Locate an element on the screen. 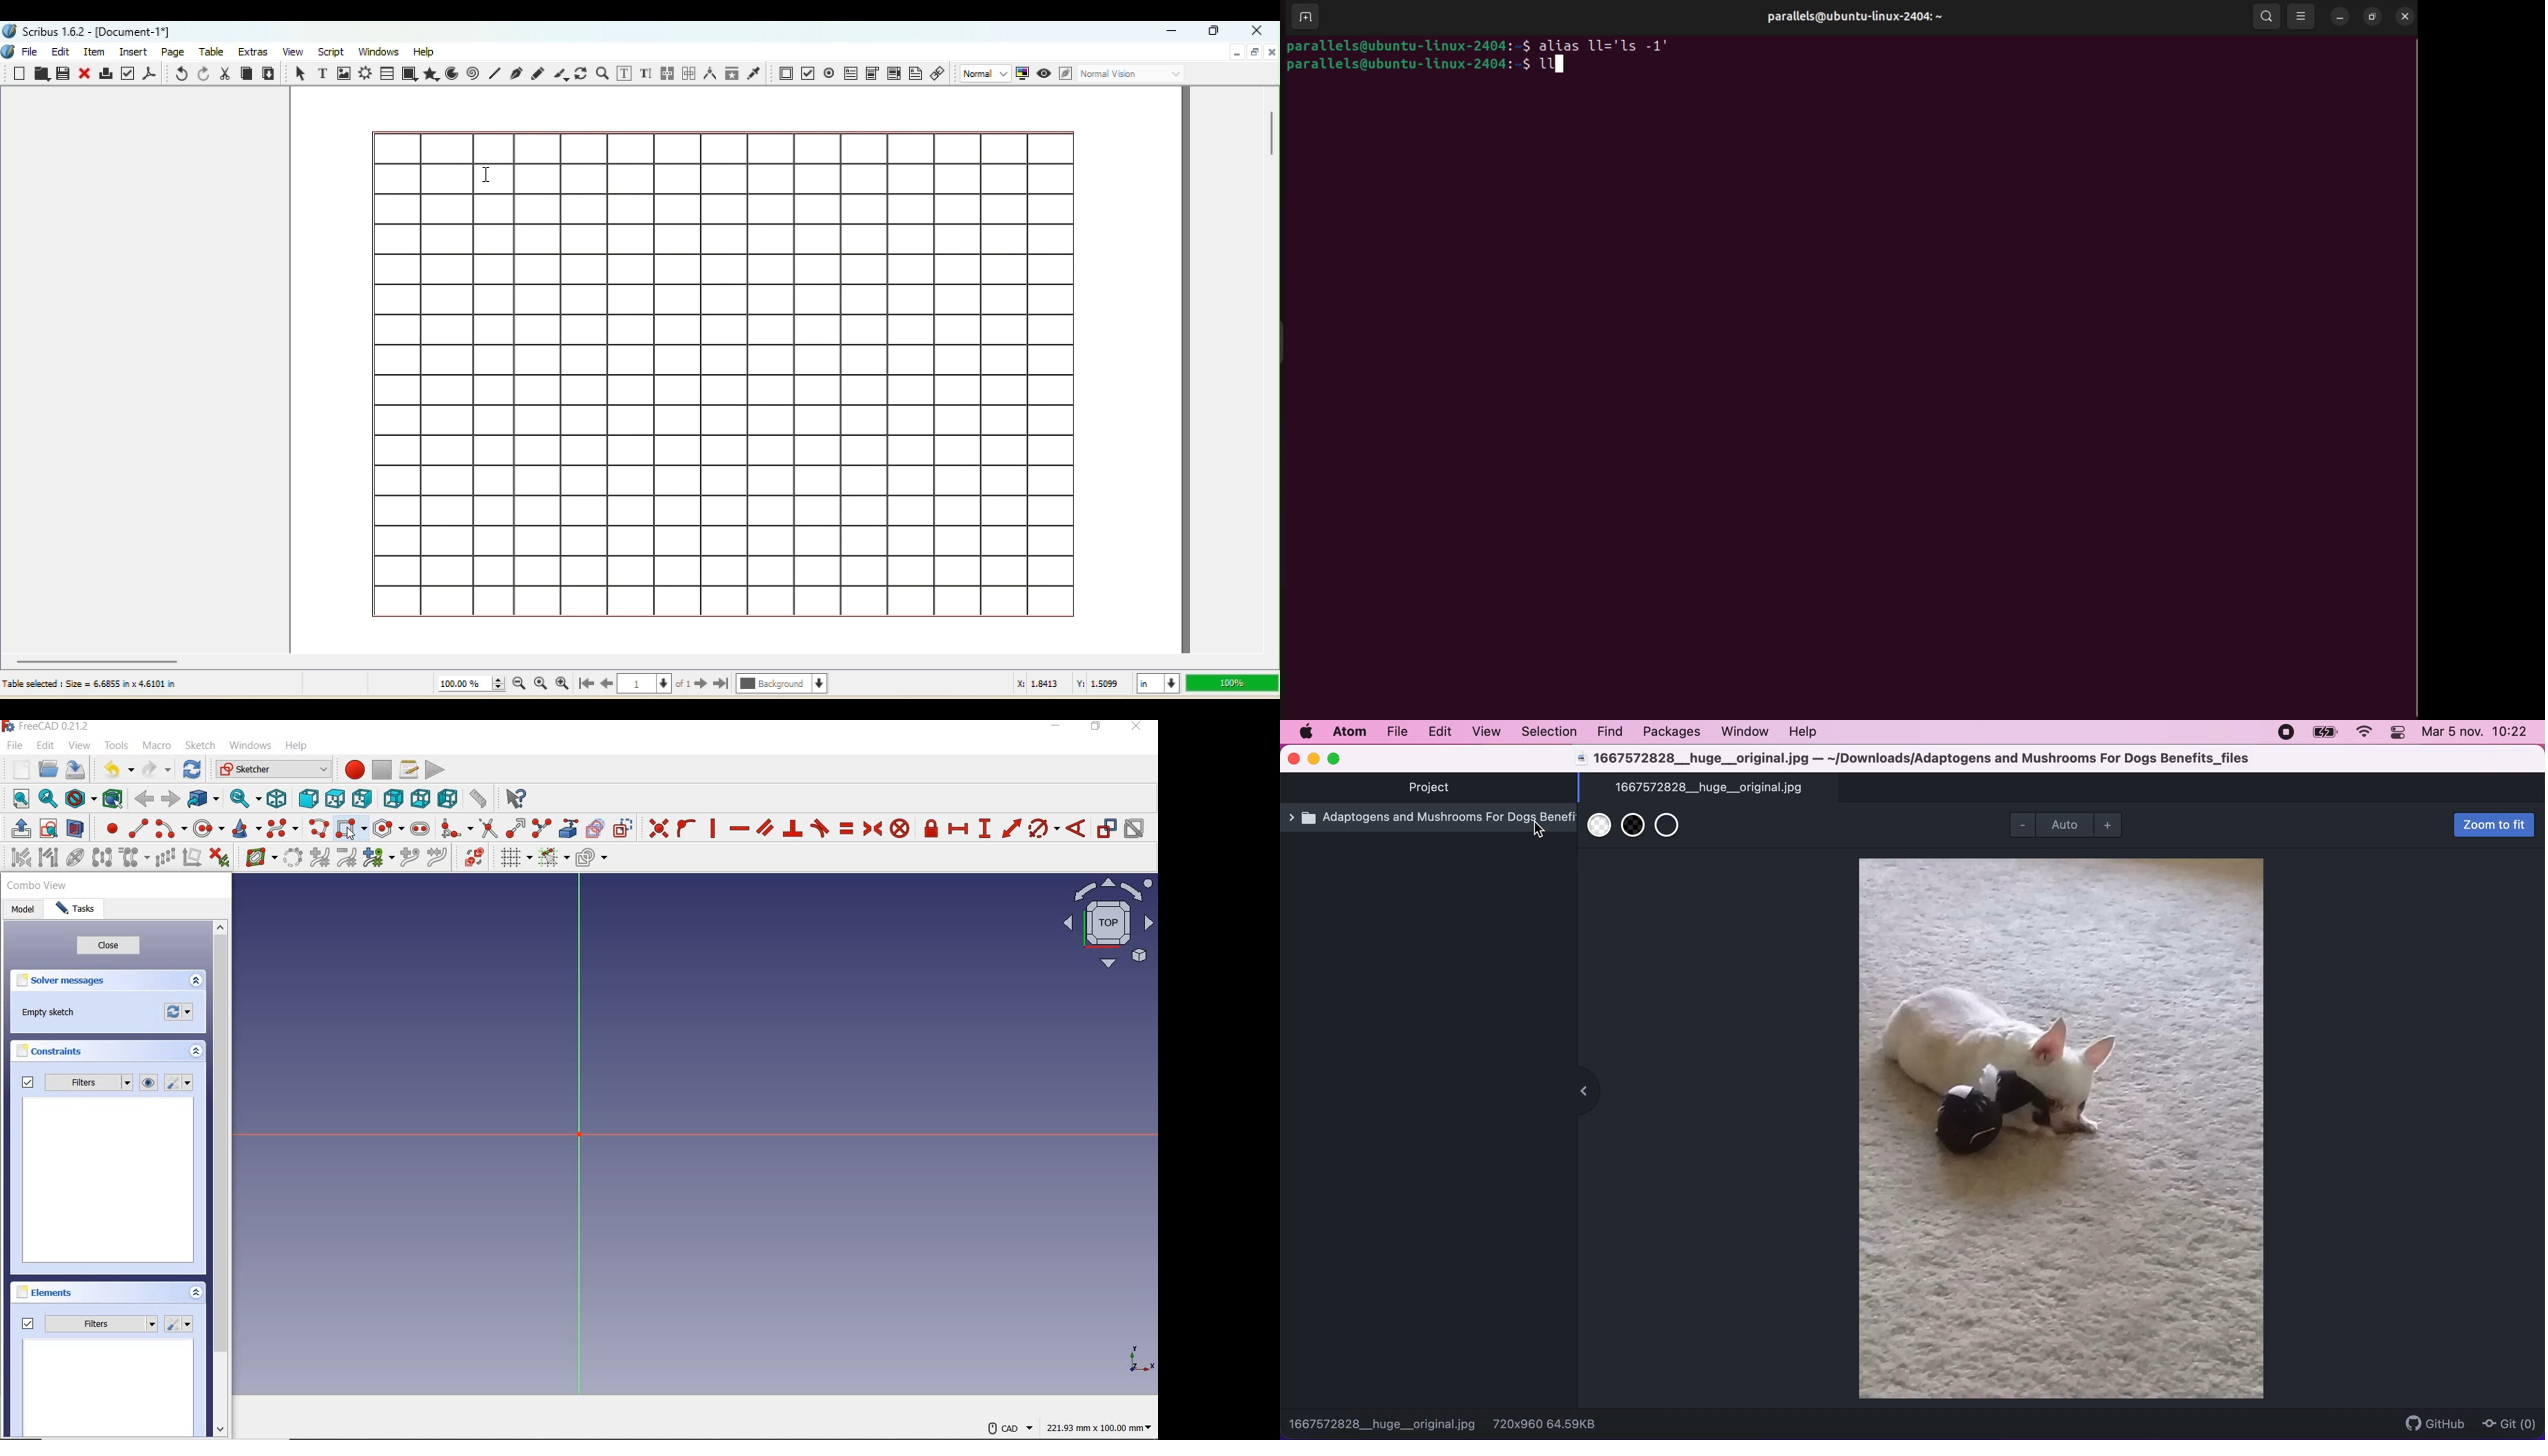 This screenshot has height=1456, width=2548. fit all is located at coordinates (17, 800).